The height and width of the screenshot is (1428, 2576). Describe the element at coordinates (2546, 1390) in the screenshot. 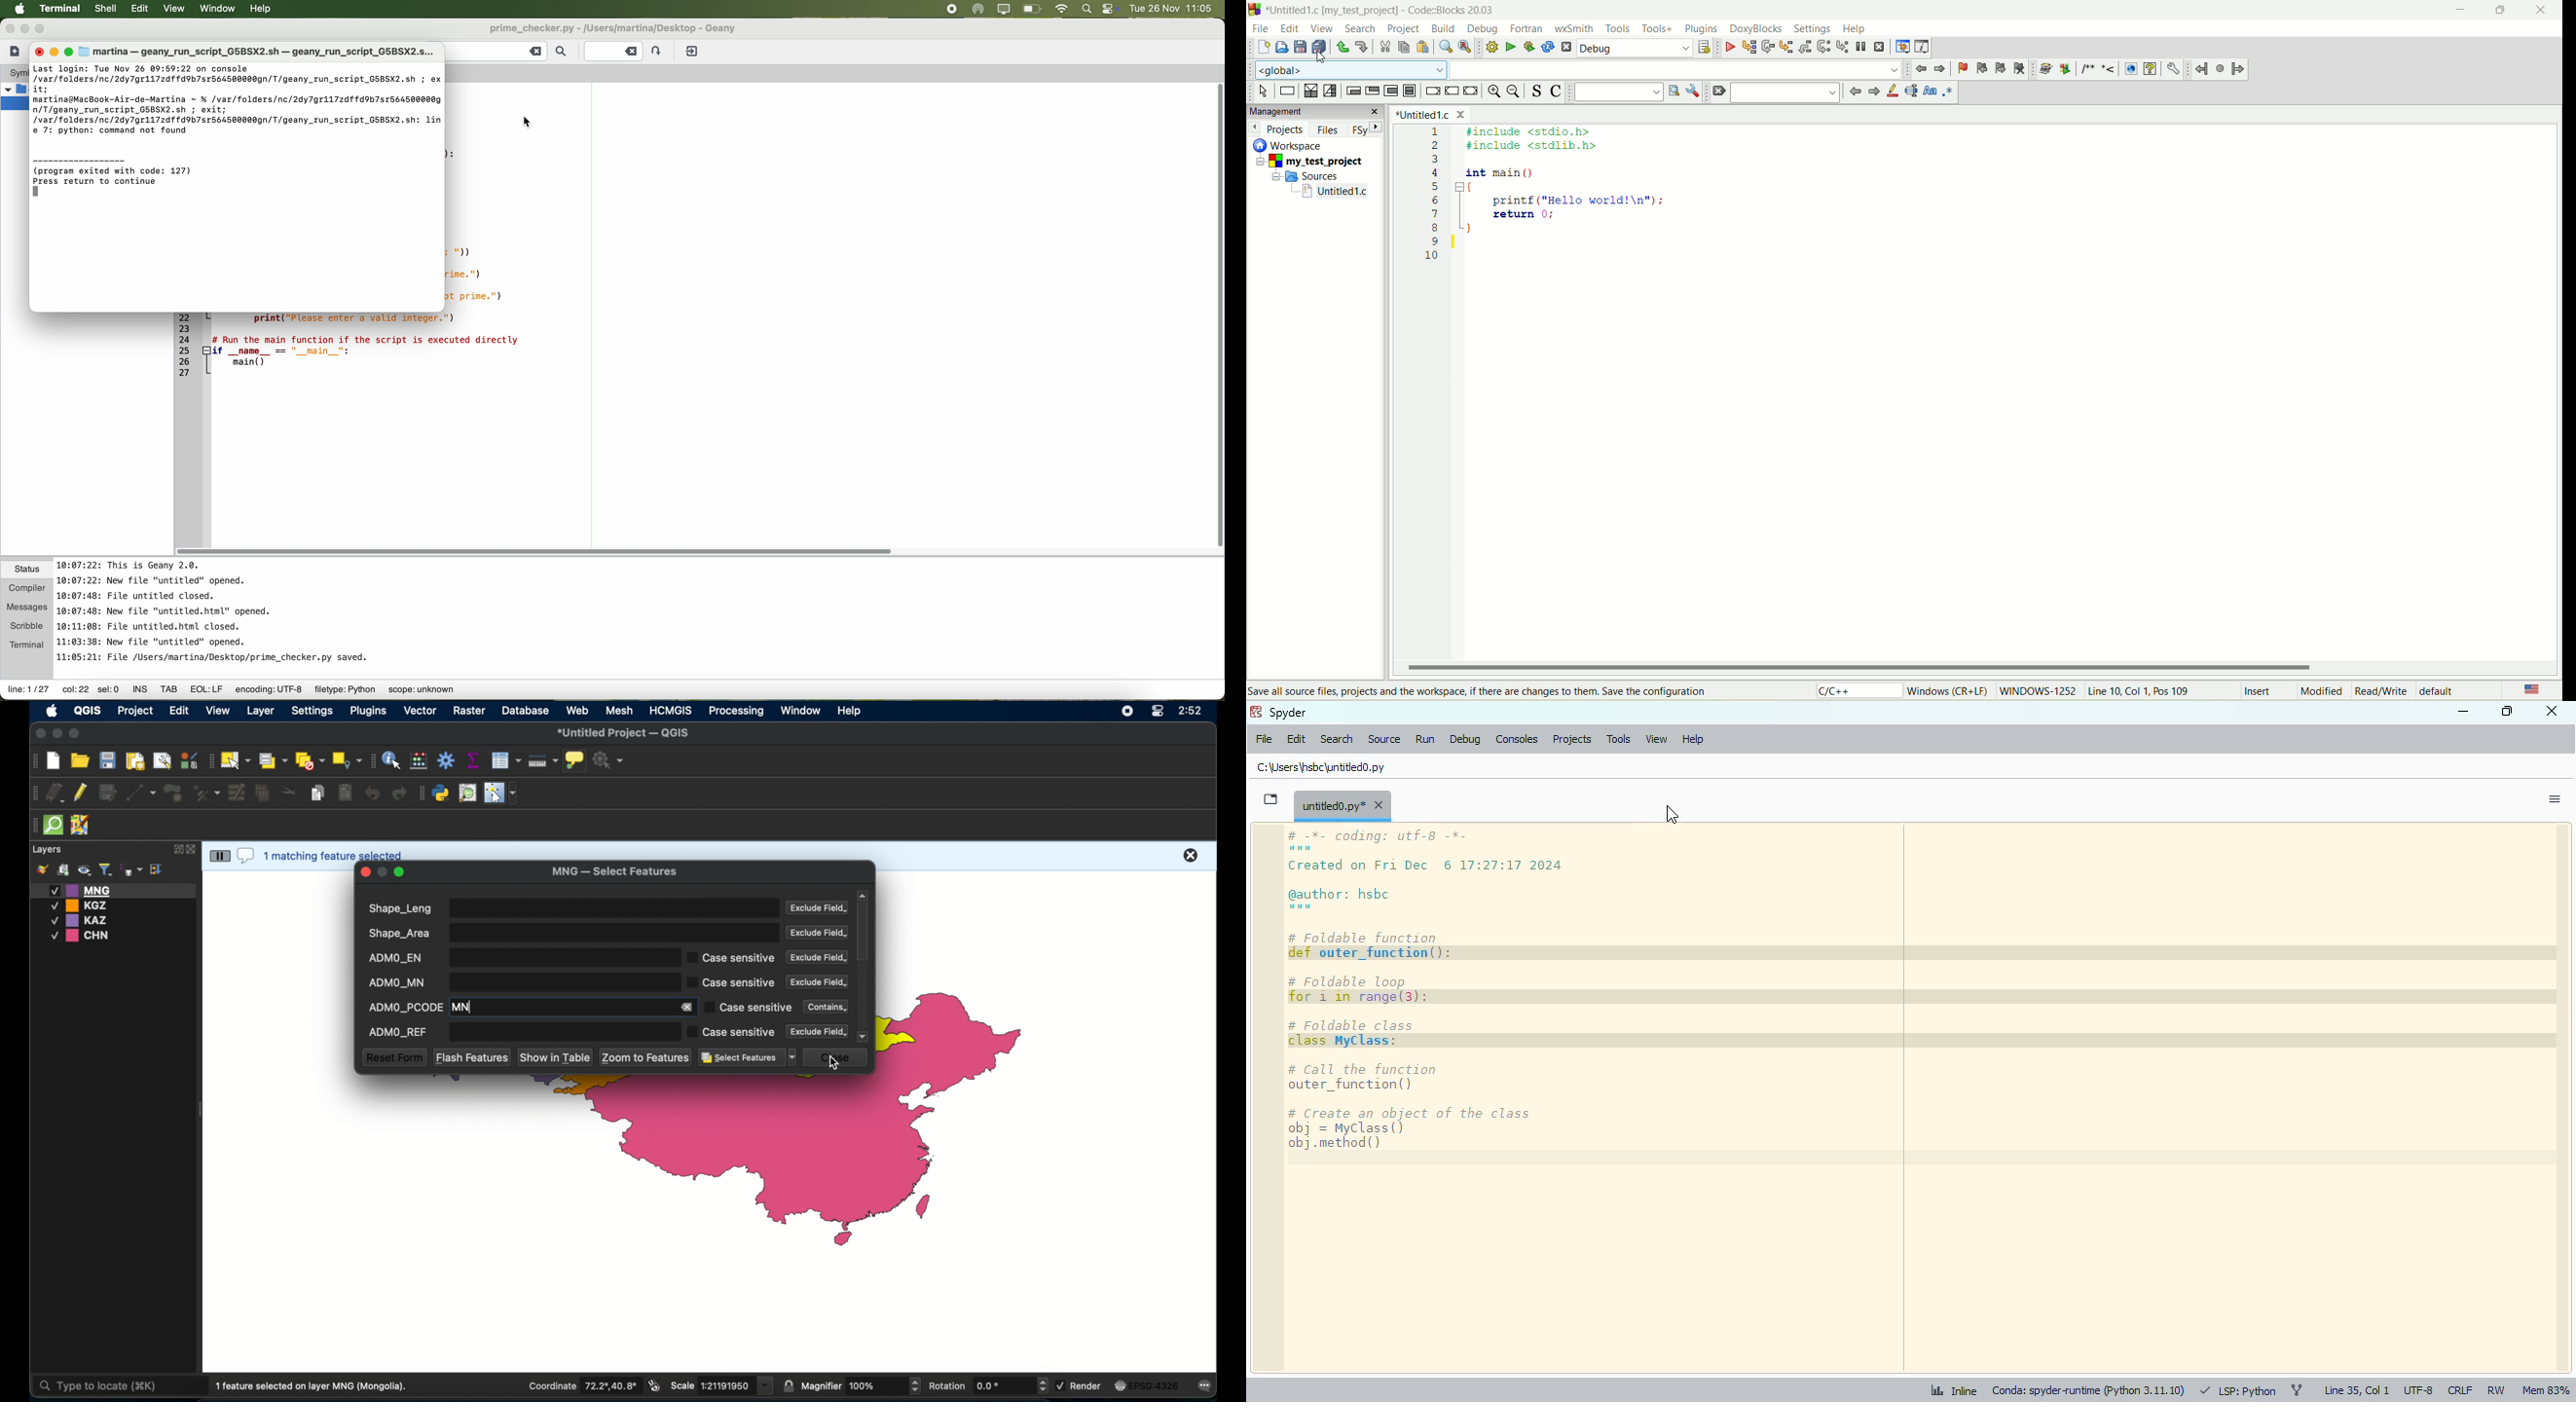

I see `mem 83%` at that location.